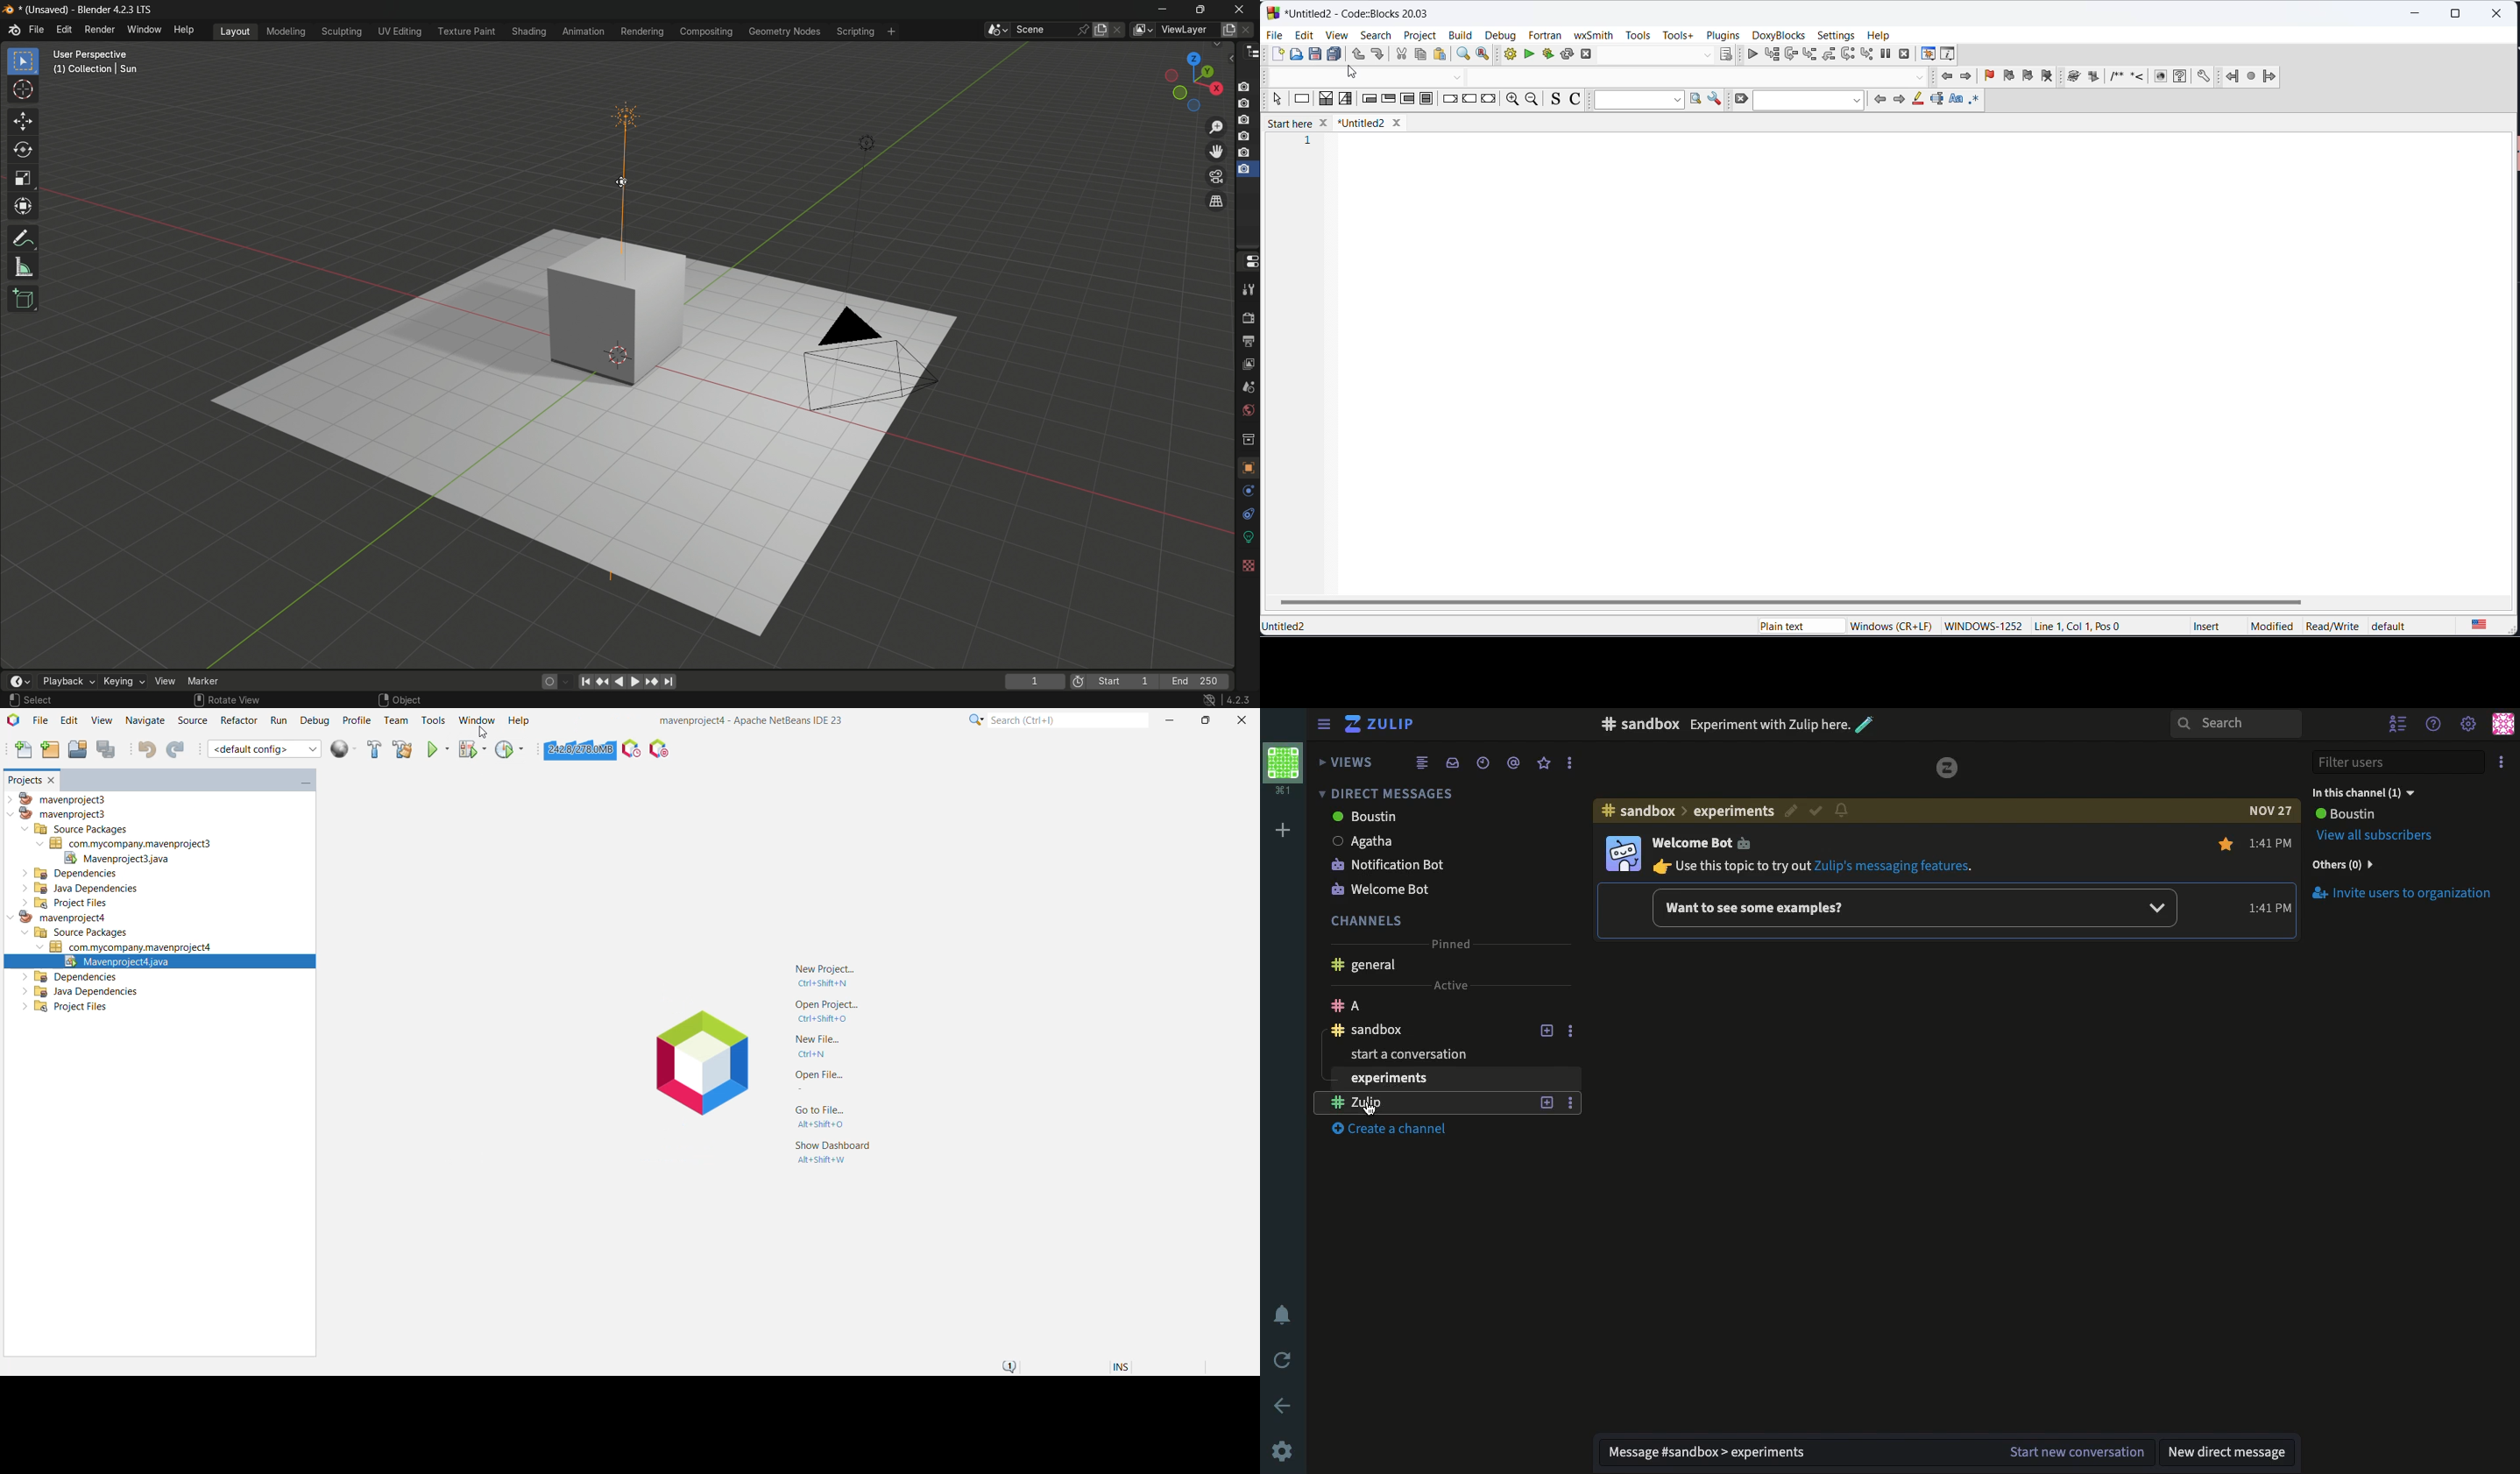 The height and width of the screenshot is (1484, 2520). What do you see at coordinates (237, 31) in the screenshot?
I see `layout` at bounding box center [237, 31].